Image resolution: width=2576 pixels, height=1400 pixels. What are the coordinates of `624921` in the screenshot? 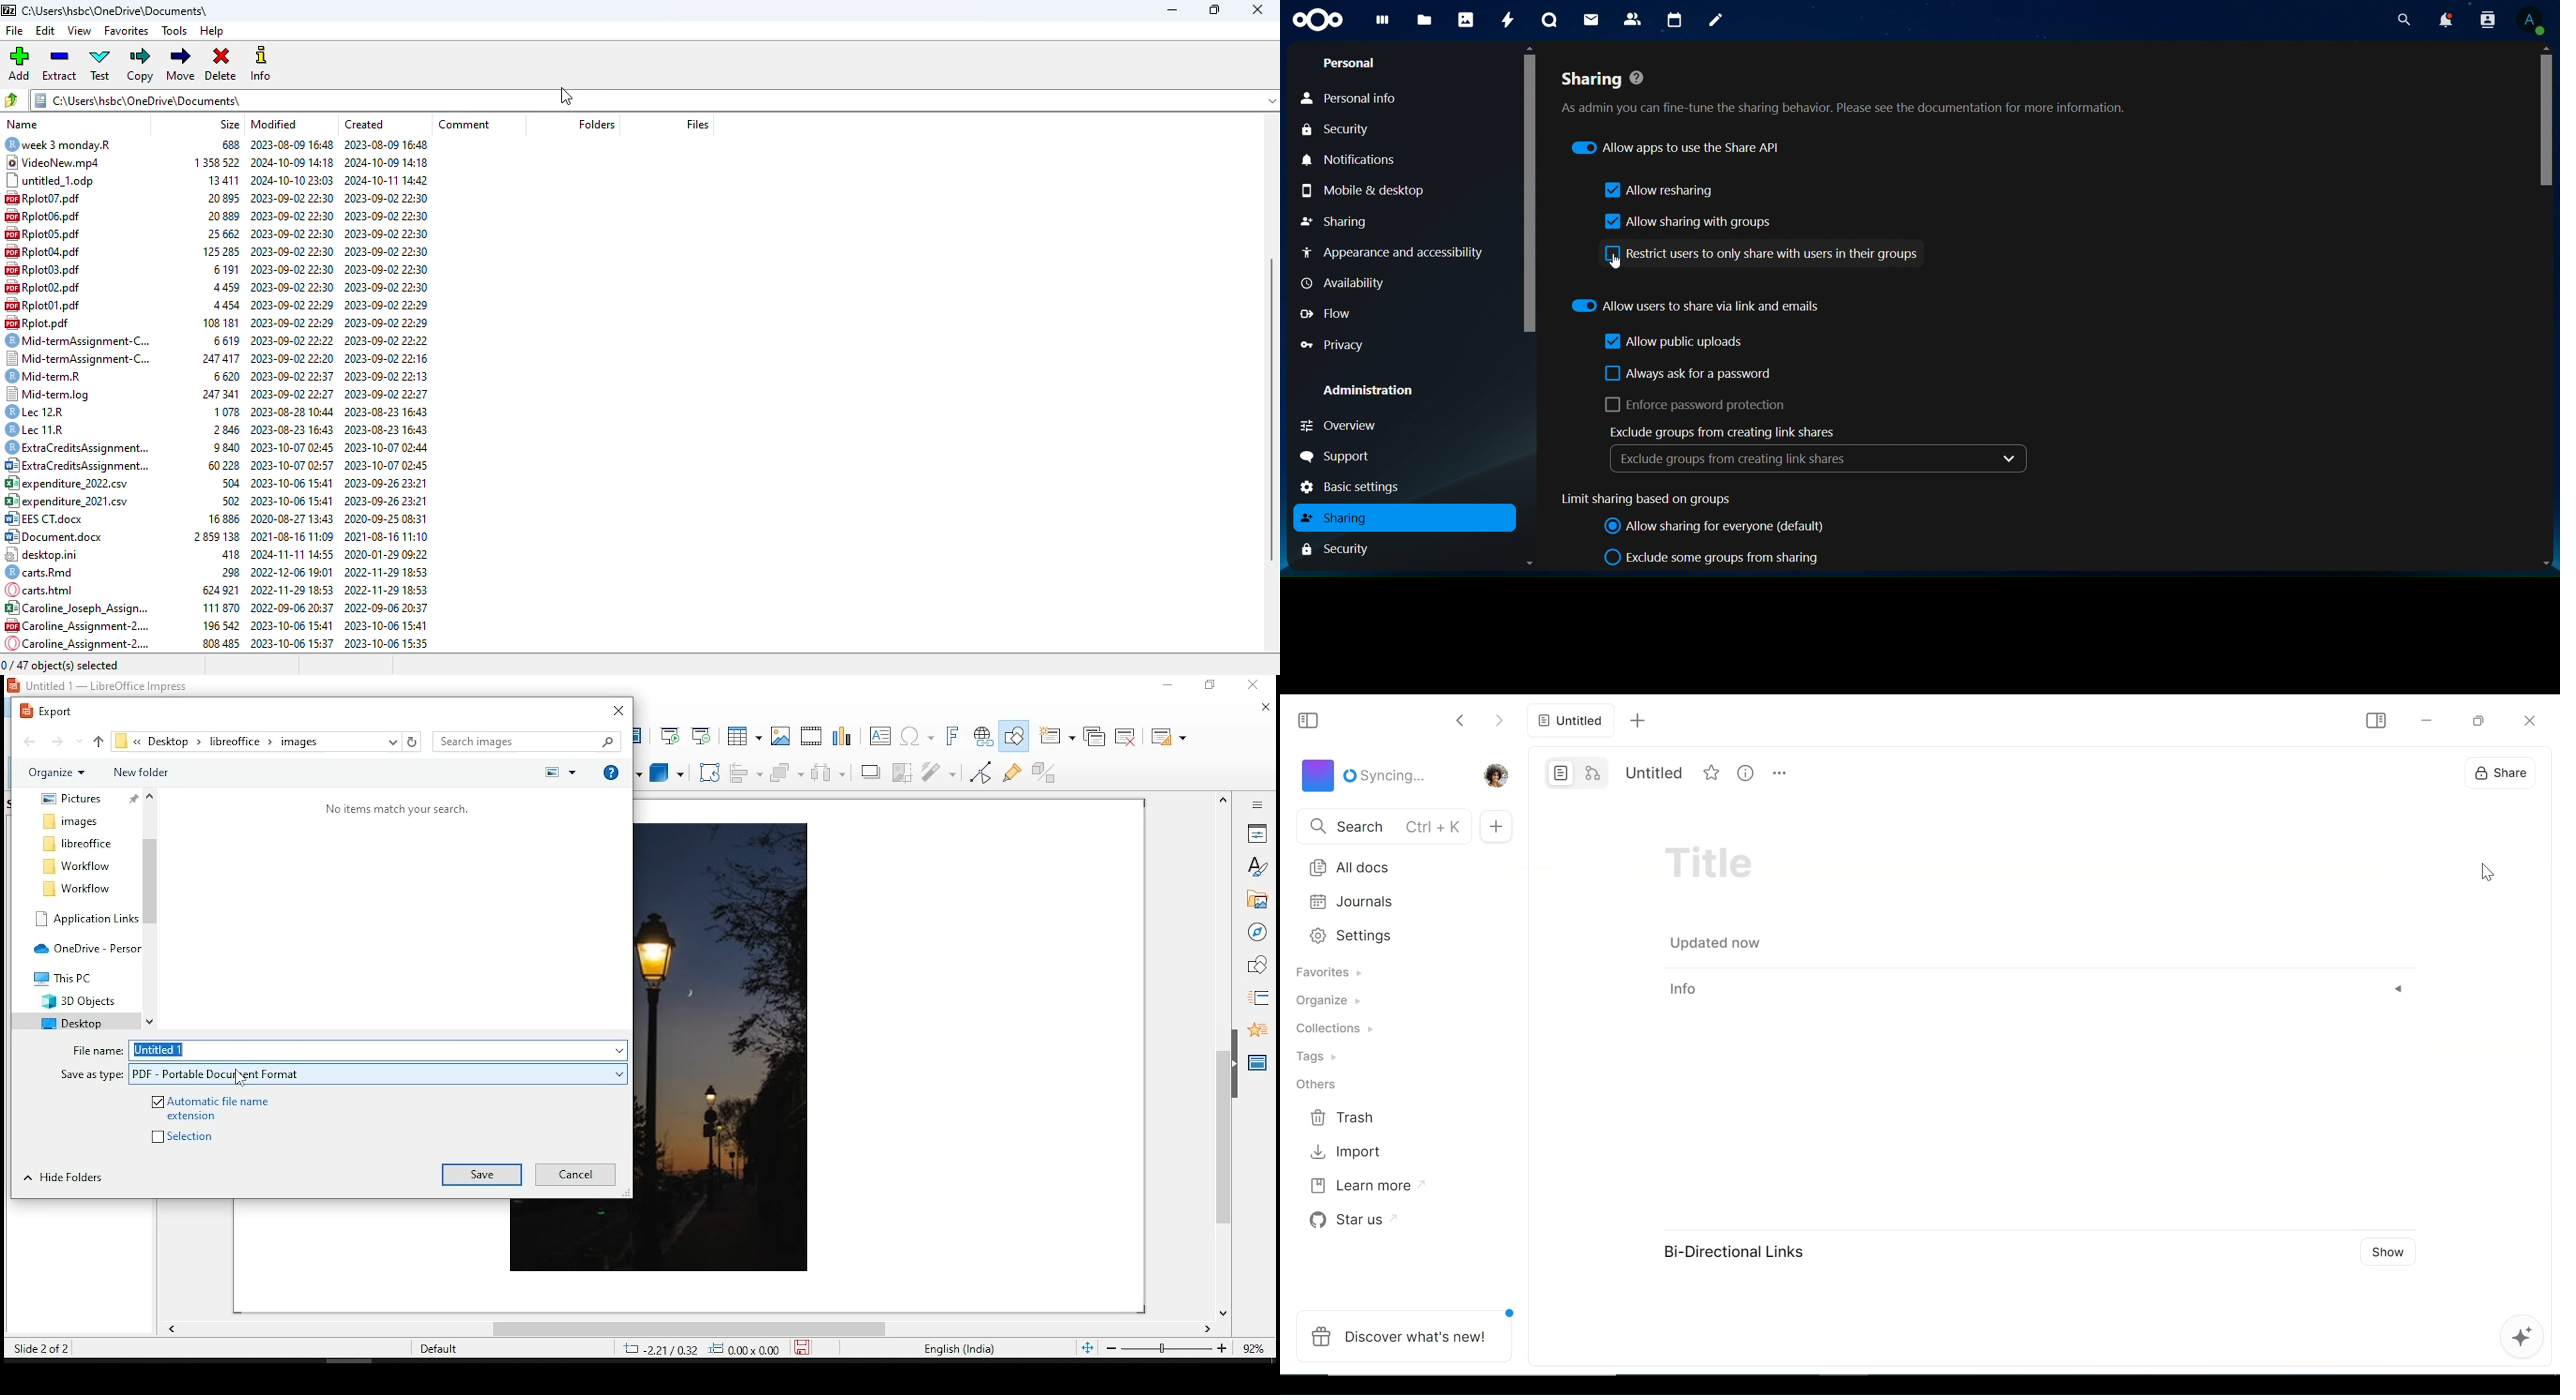 It's located at (219, 590).